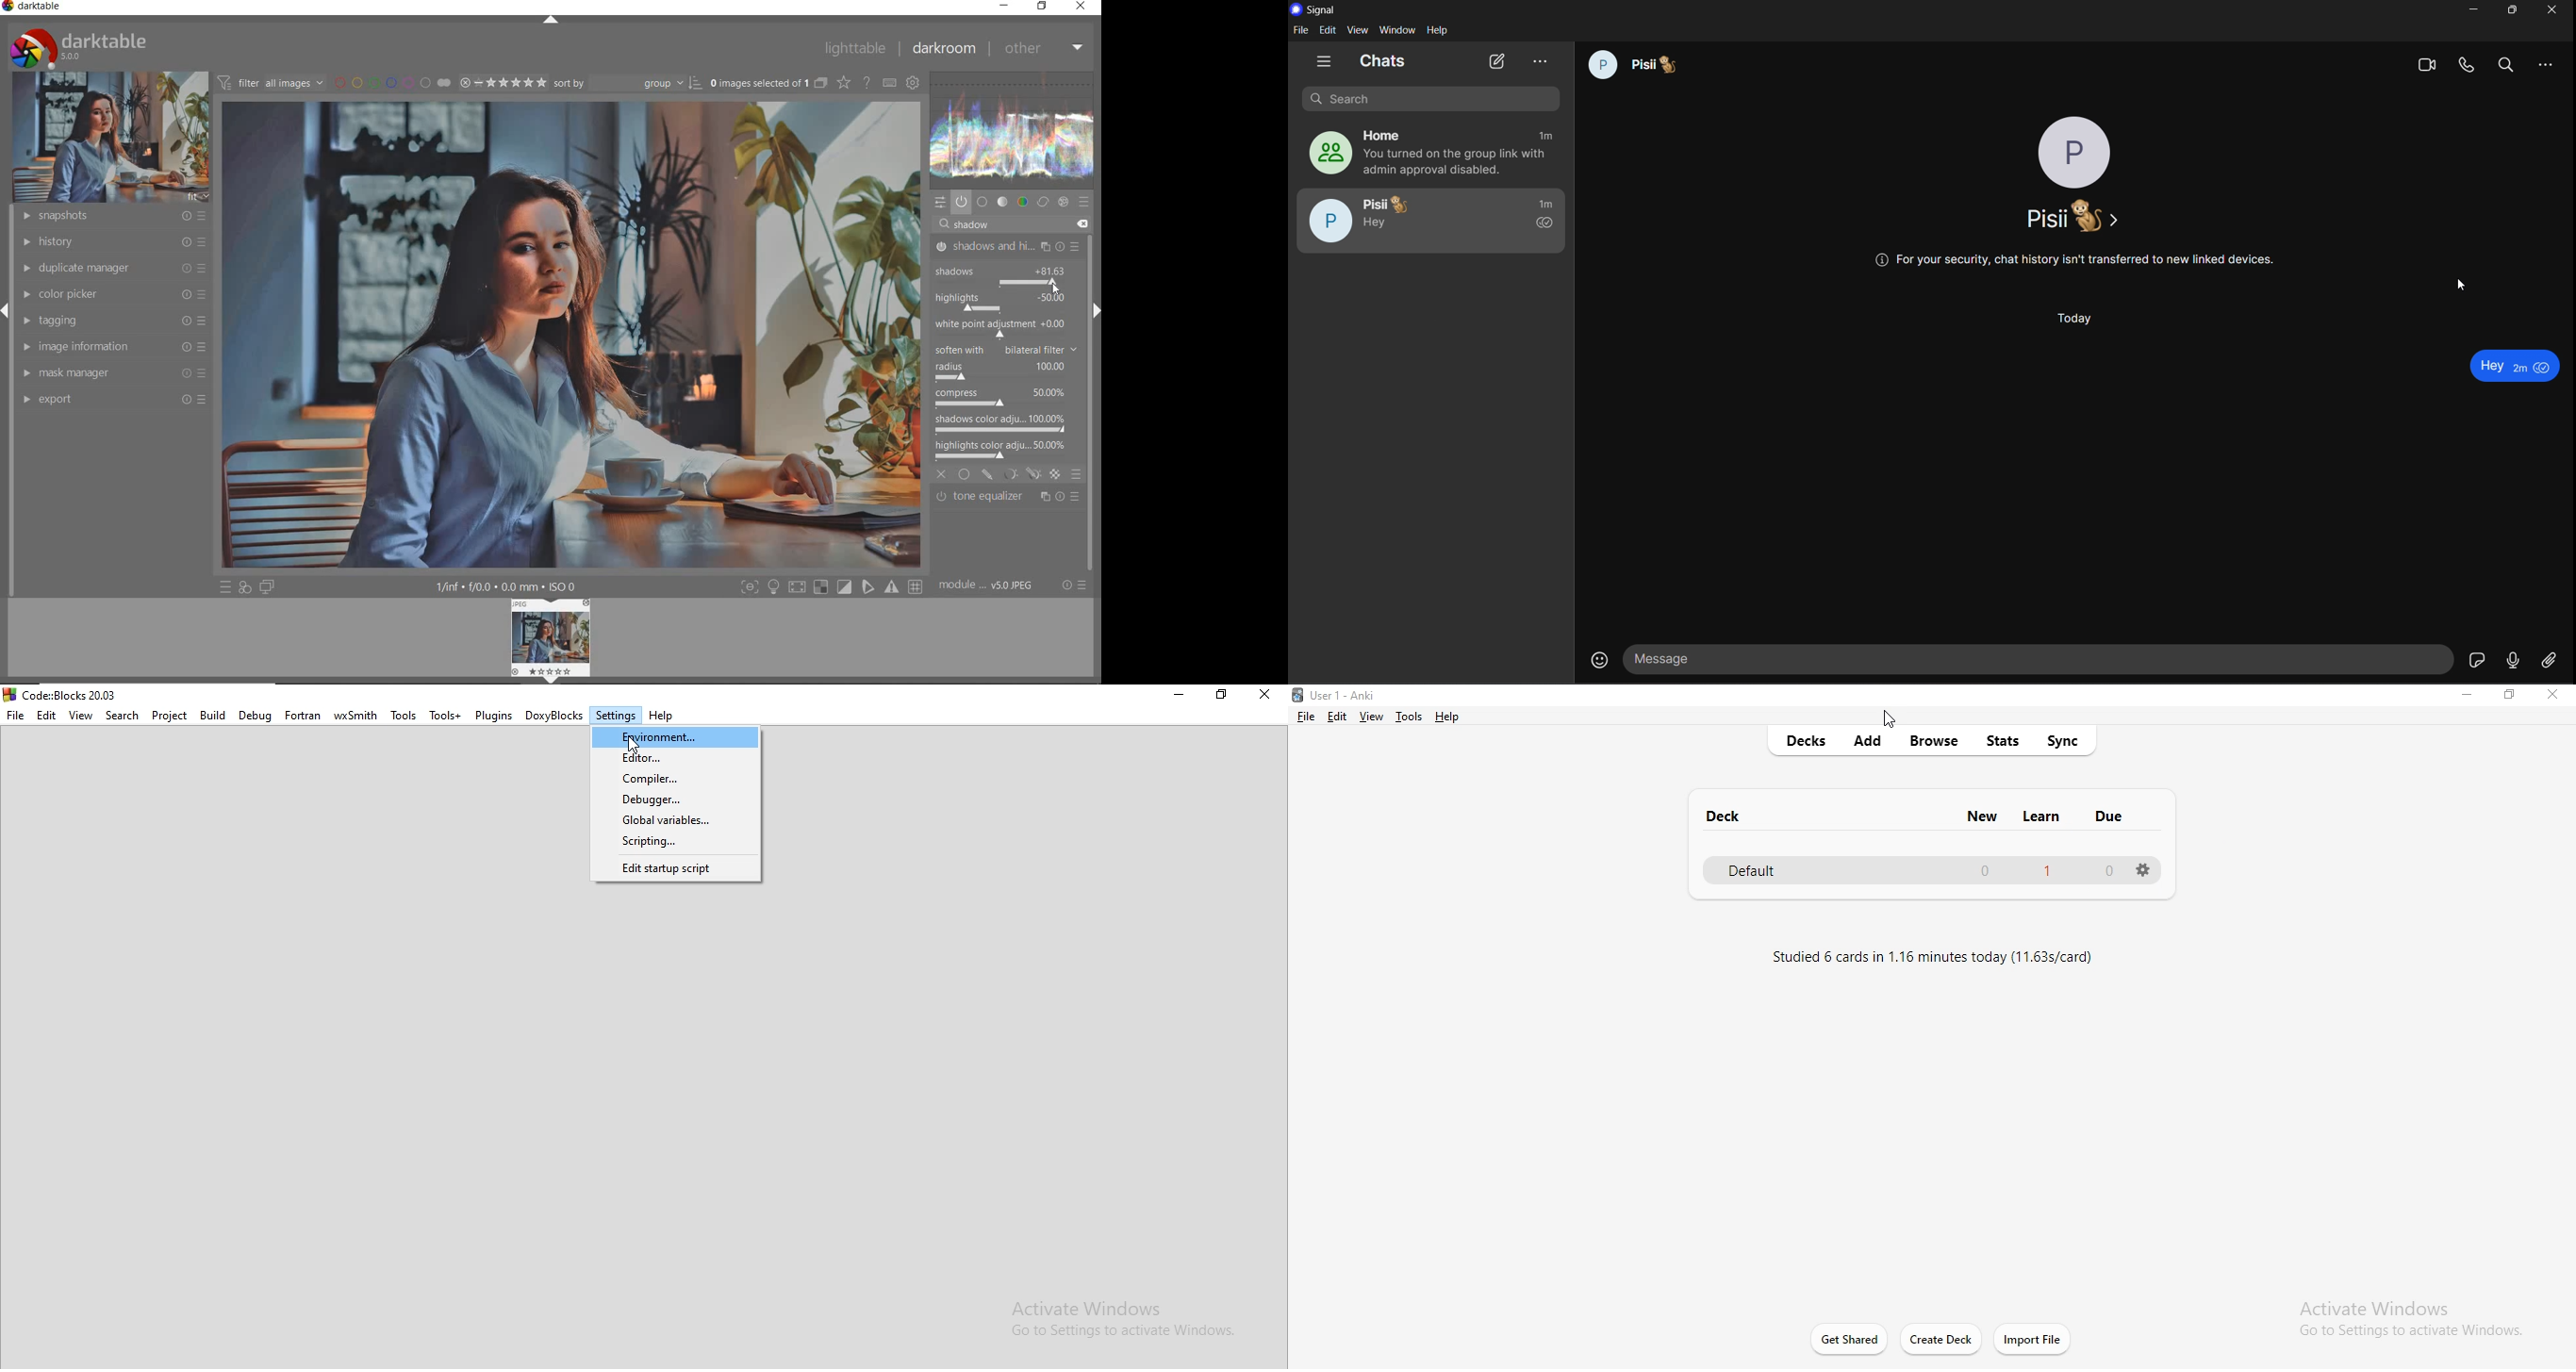 The height and width of the screenshot is (1372, 2576). What do you see at coordinates (1001, 422) in the screenshot?
I see `shadows color adjustment` at bounding box center [1001, 422].